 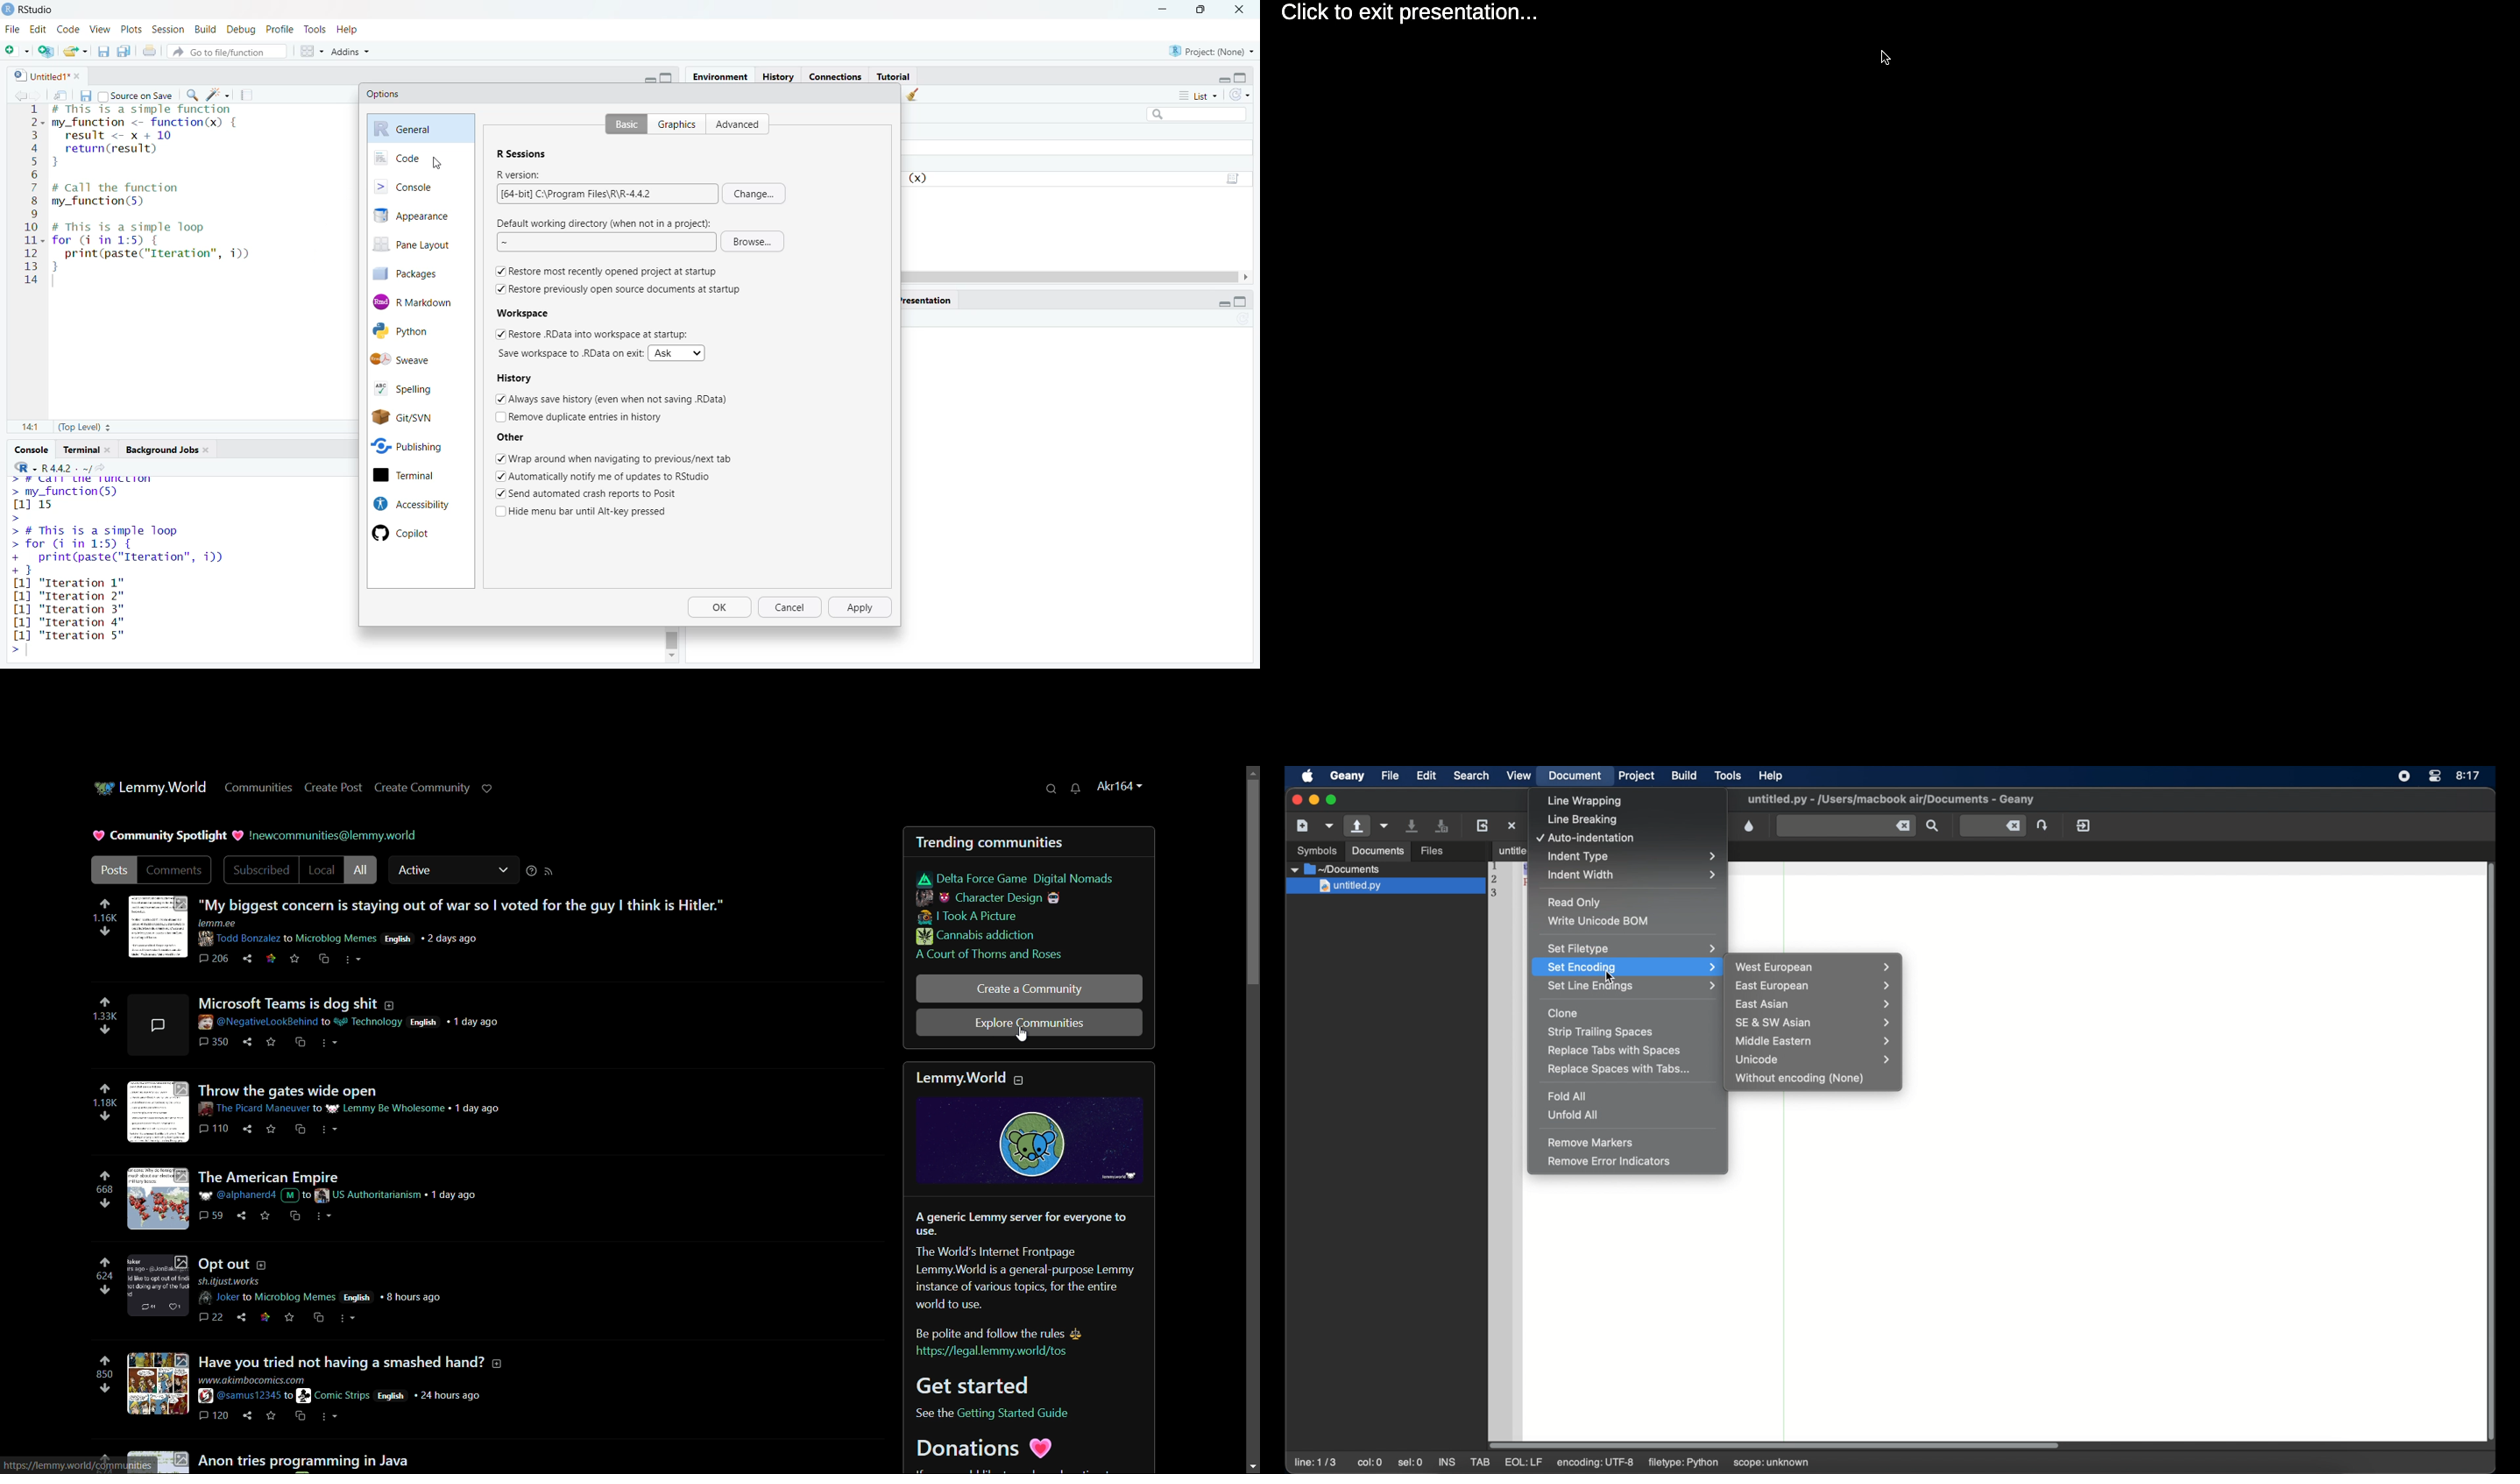 What do you see at coordinates (673, 639) in the screenshot?
I see `scrollbar` at bounding box center [673, 639].